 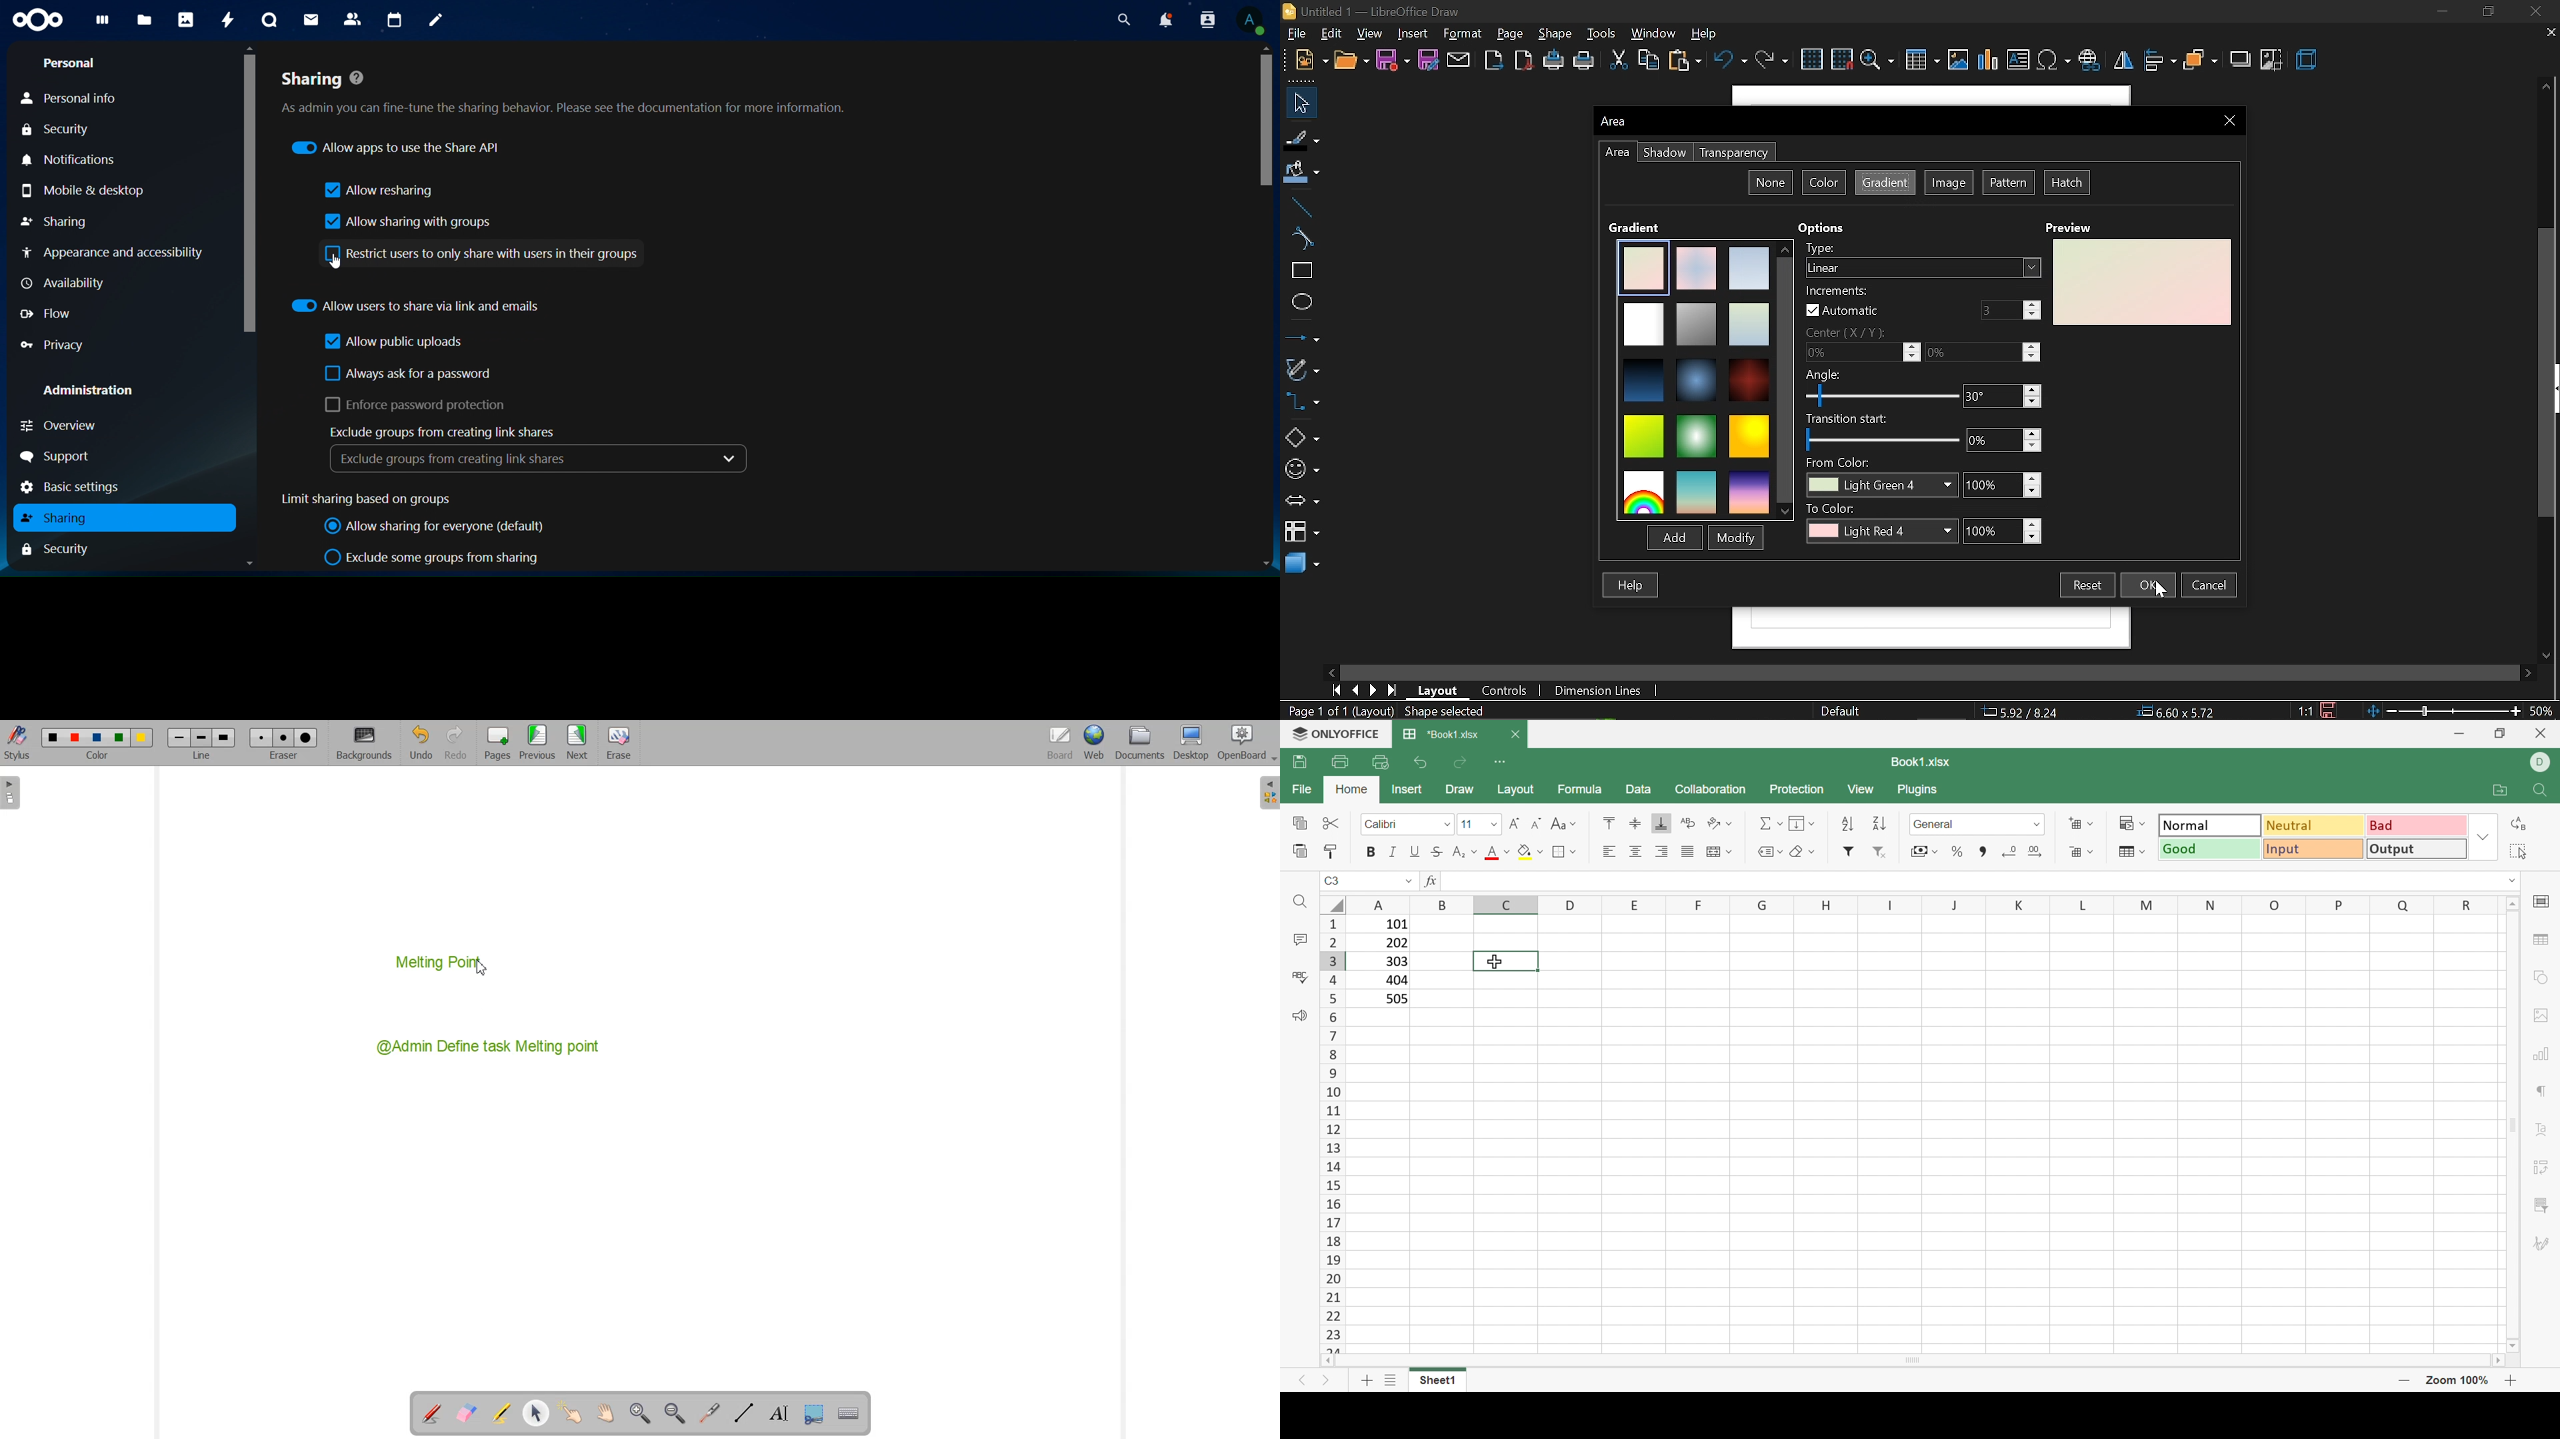 I want to click on Scroll Up settings, so click(x=2513, y=903).